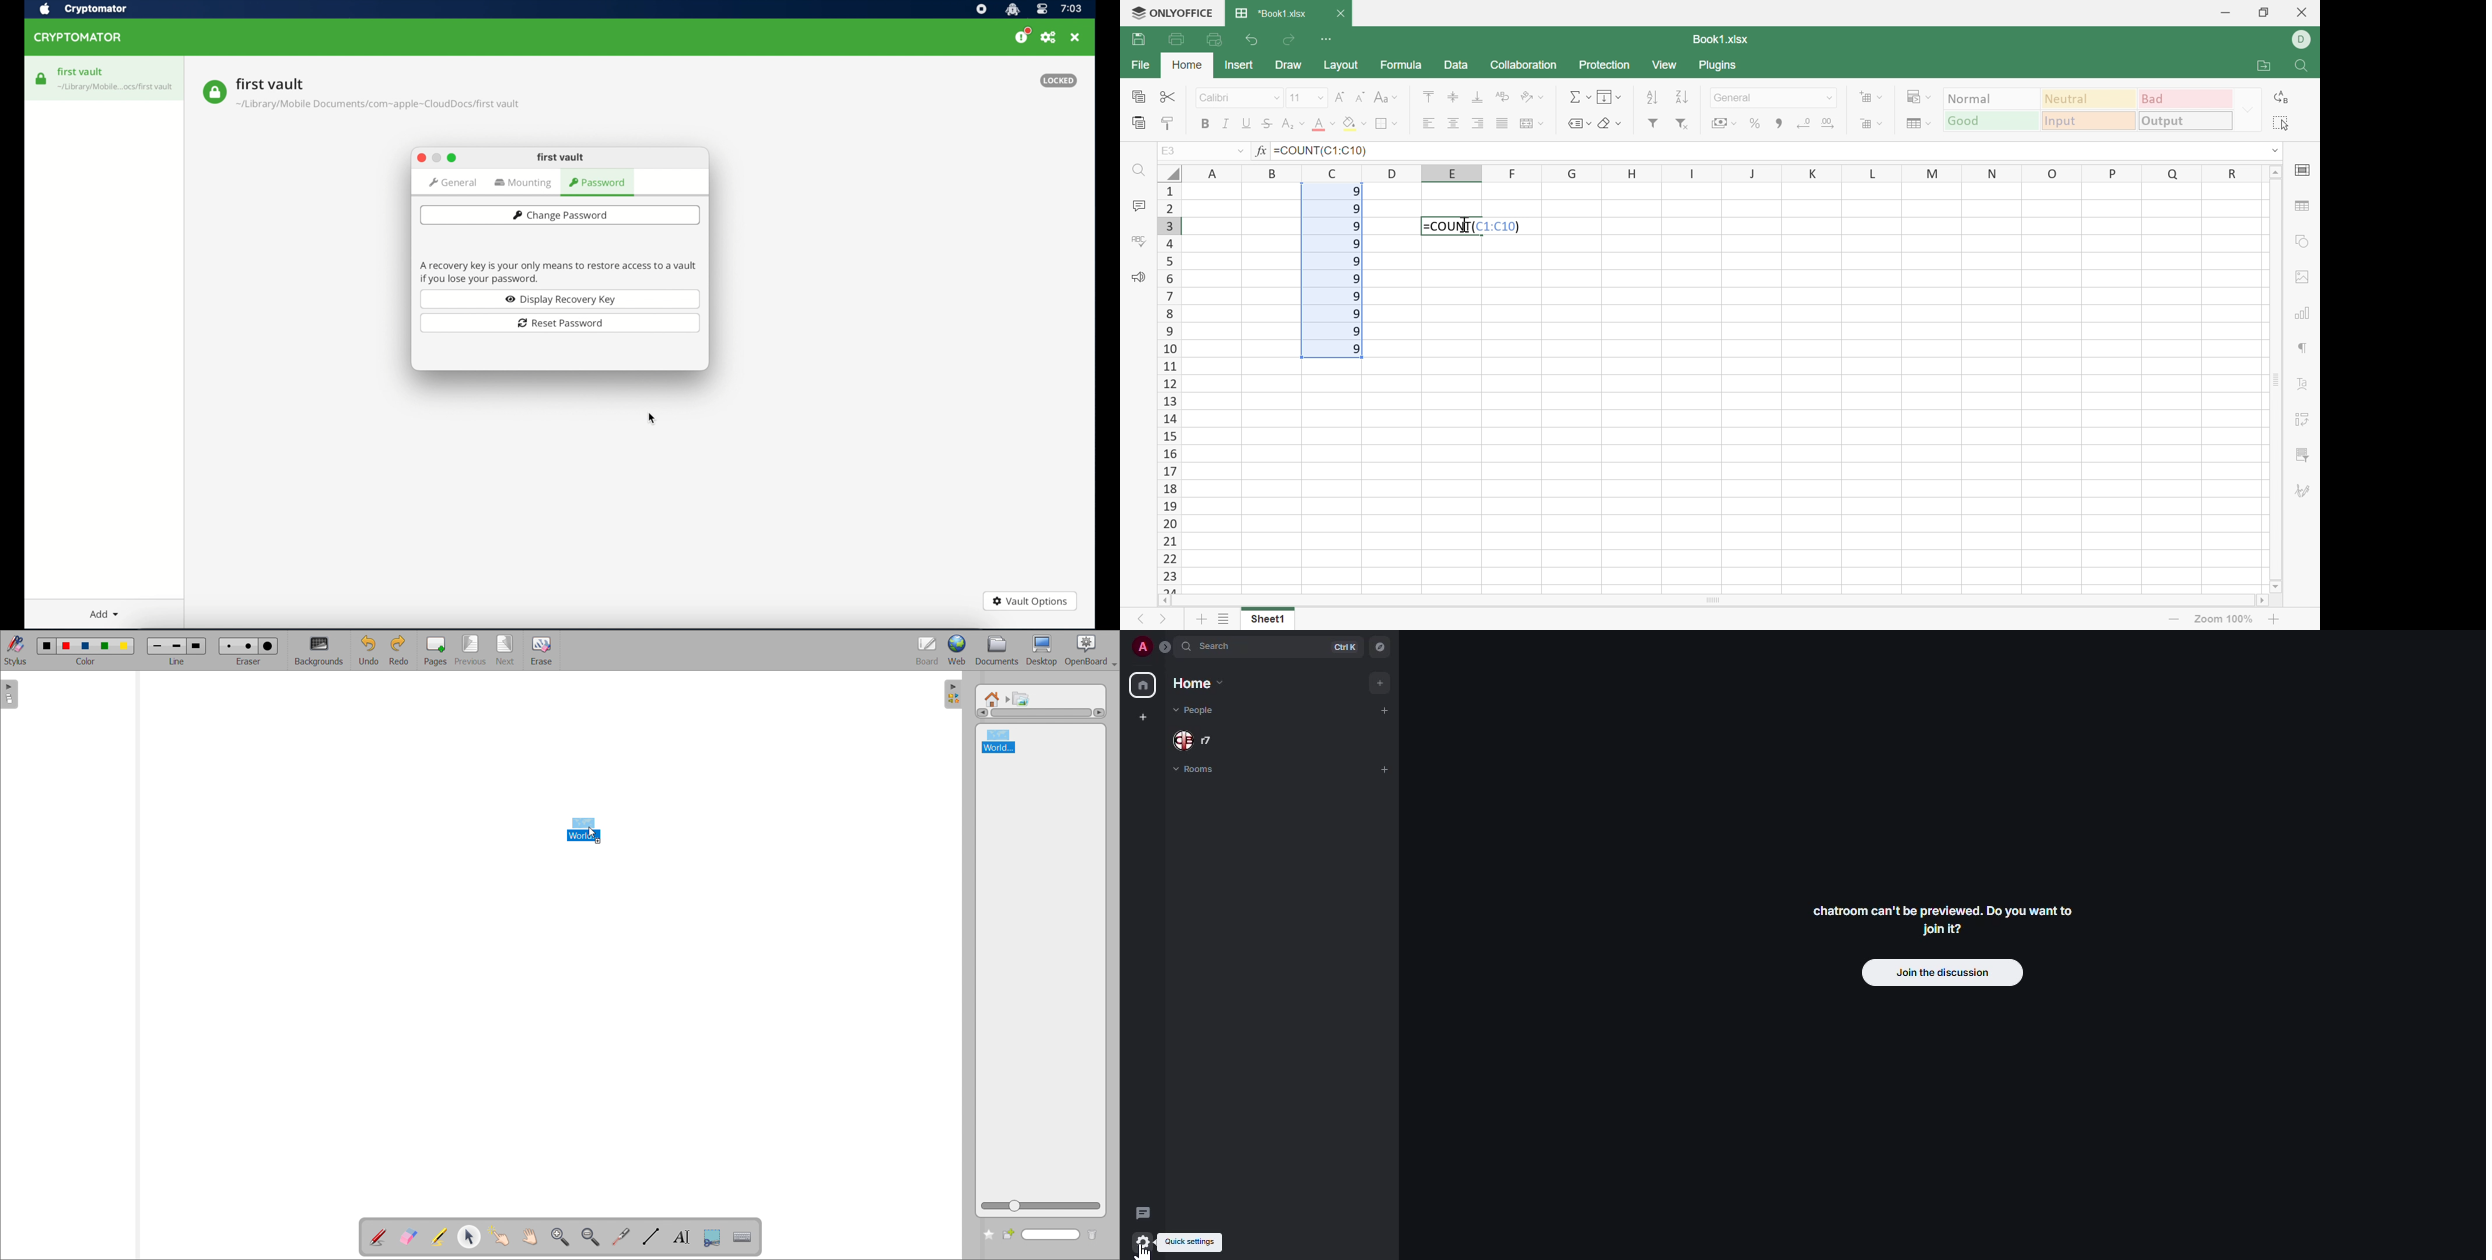  What do you see at coordinates (1323, 126) in the screenshot?
I see `Font color` at bounding box center [1323, 126].